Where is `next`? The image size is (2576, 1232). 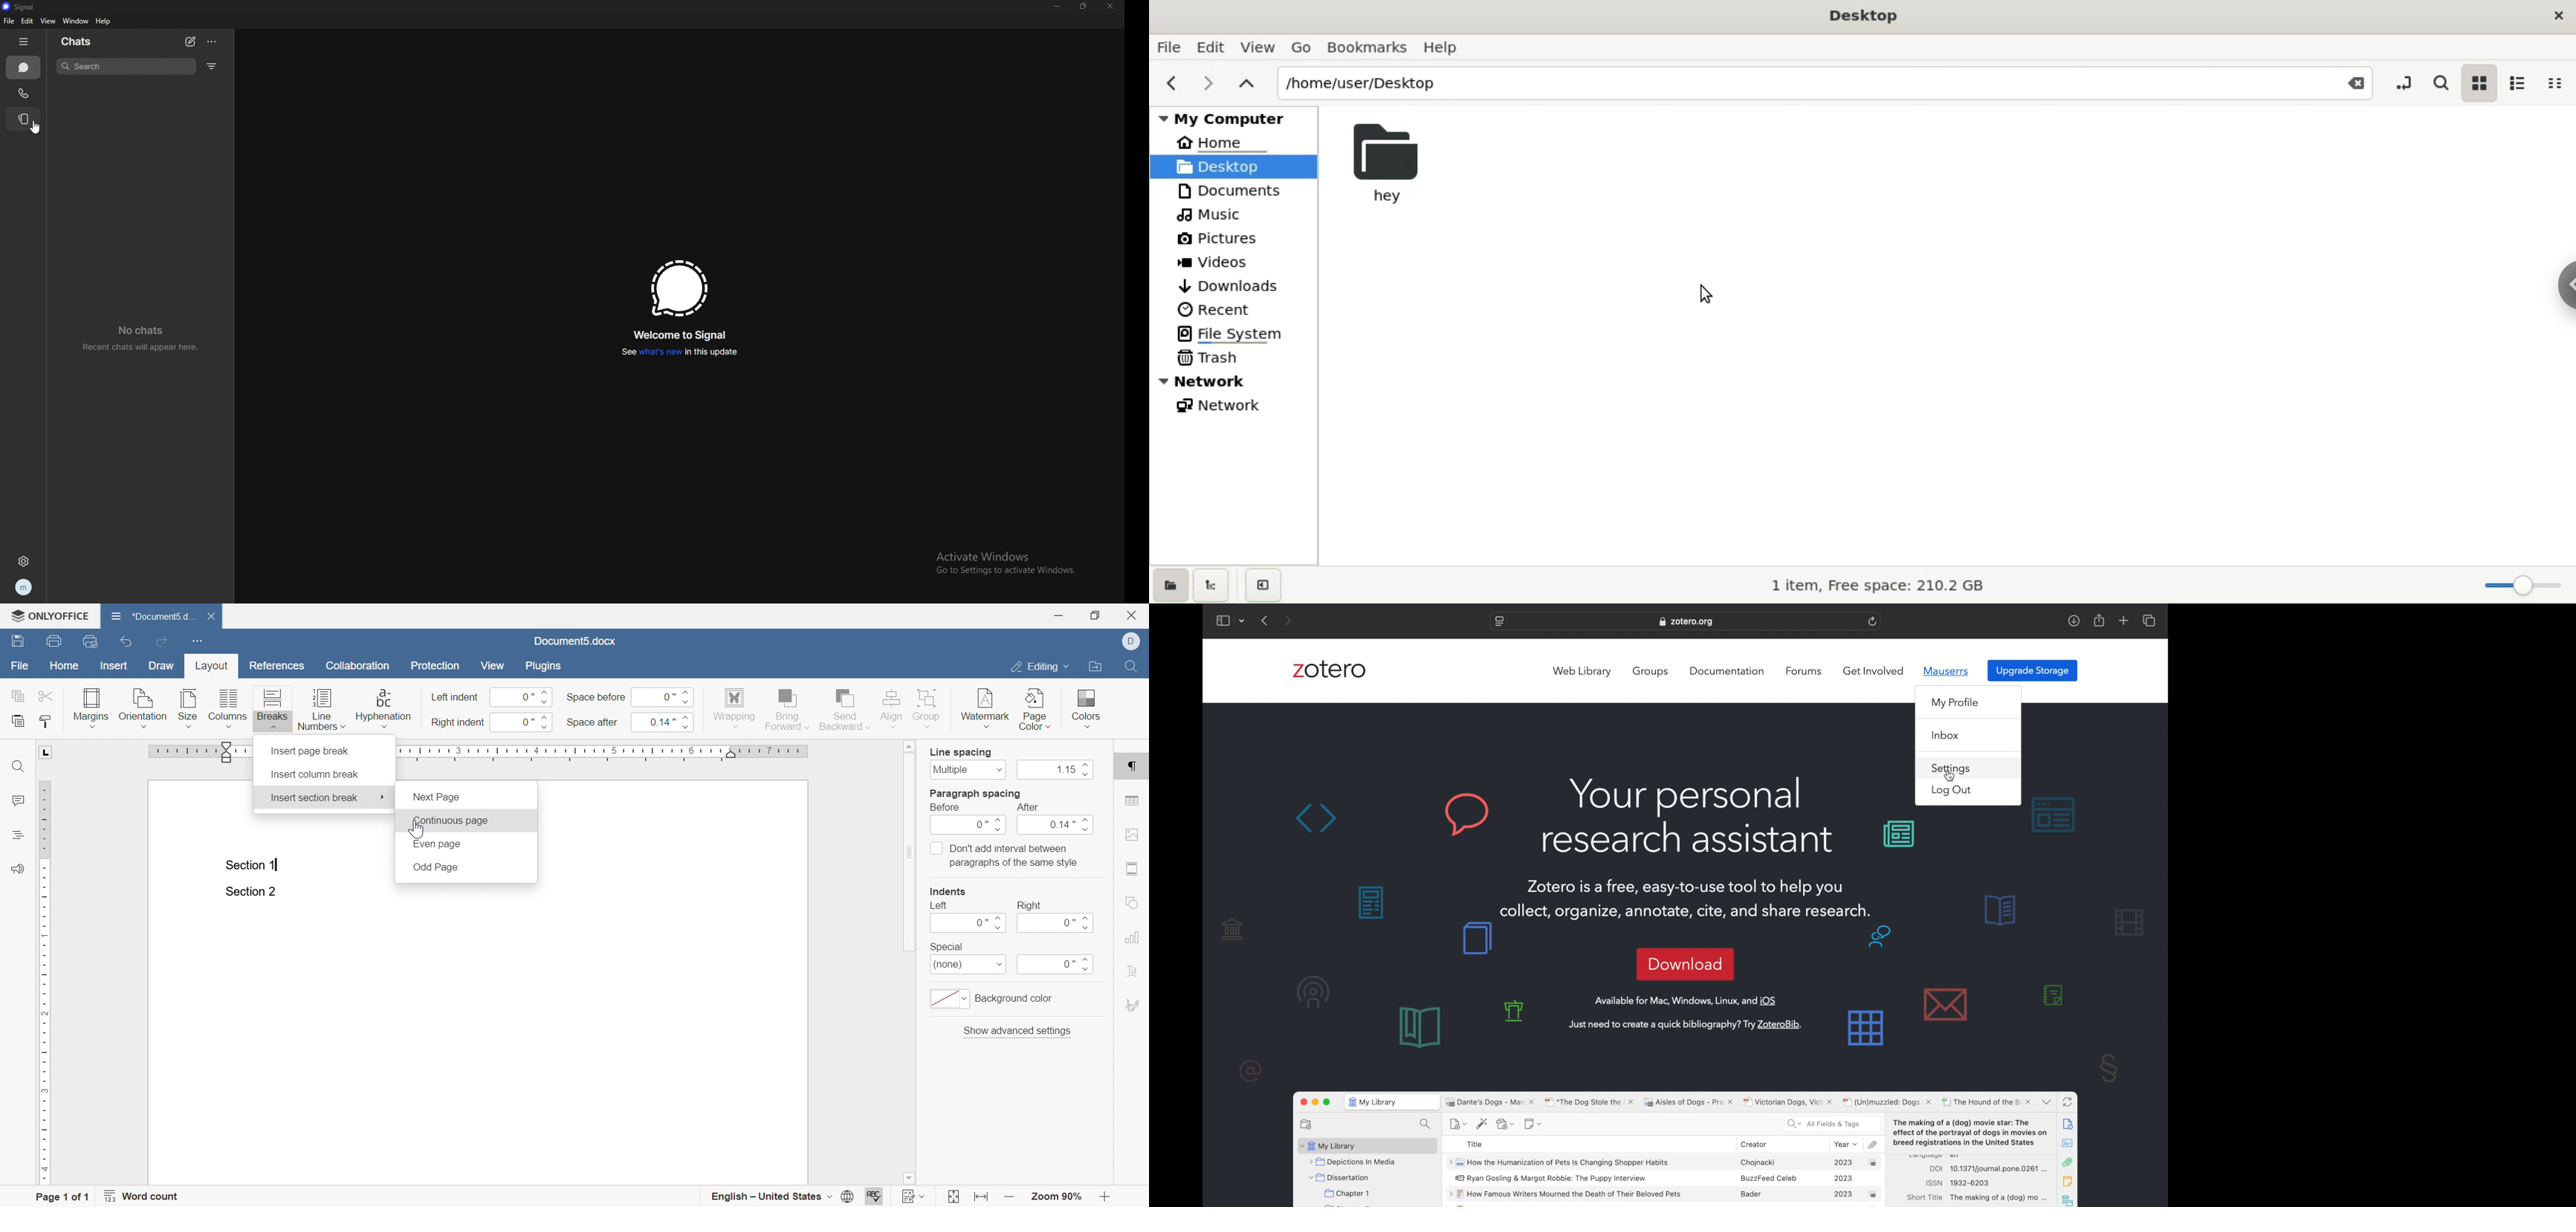 next is located at coordinates (1211, 82).